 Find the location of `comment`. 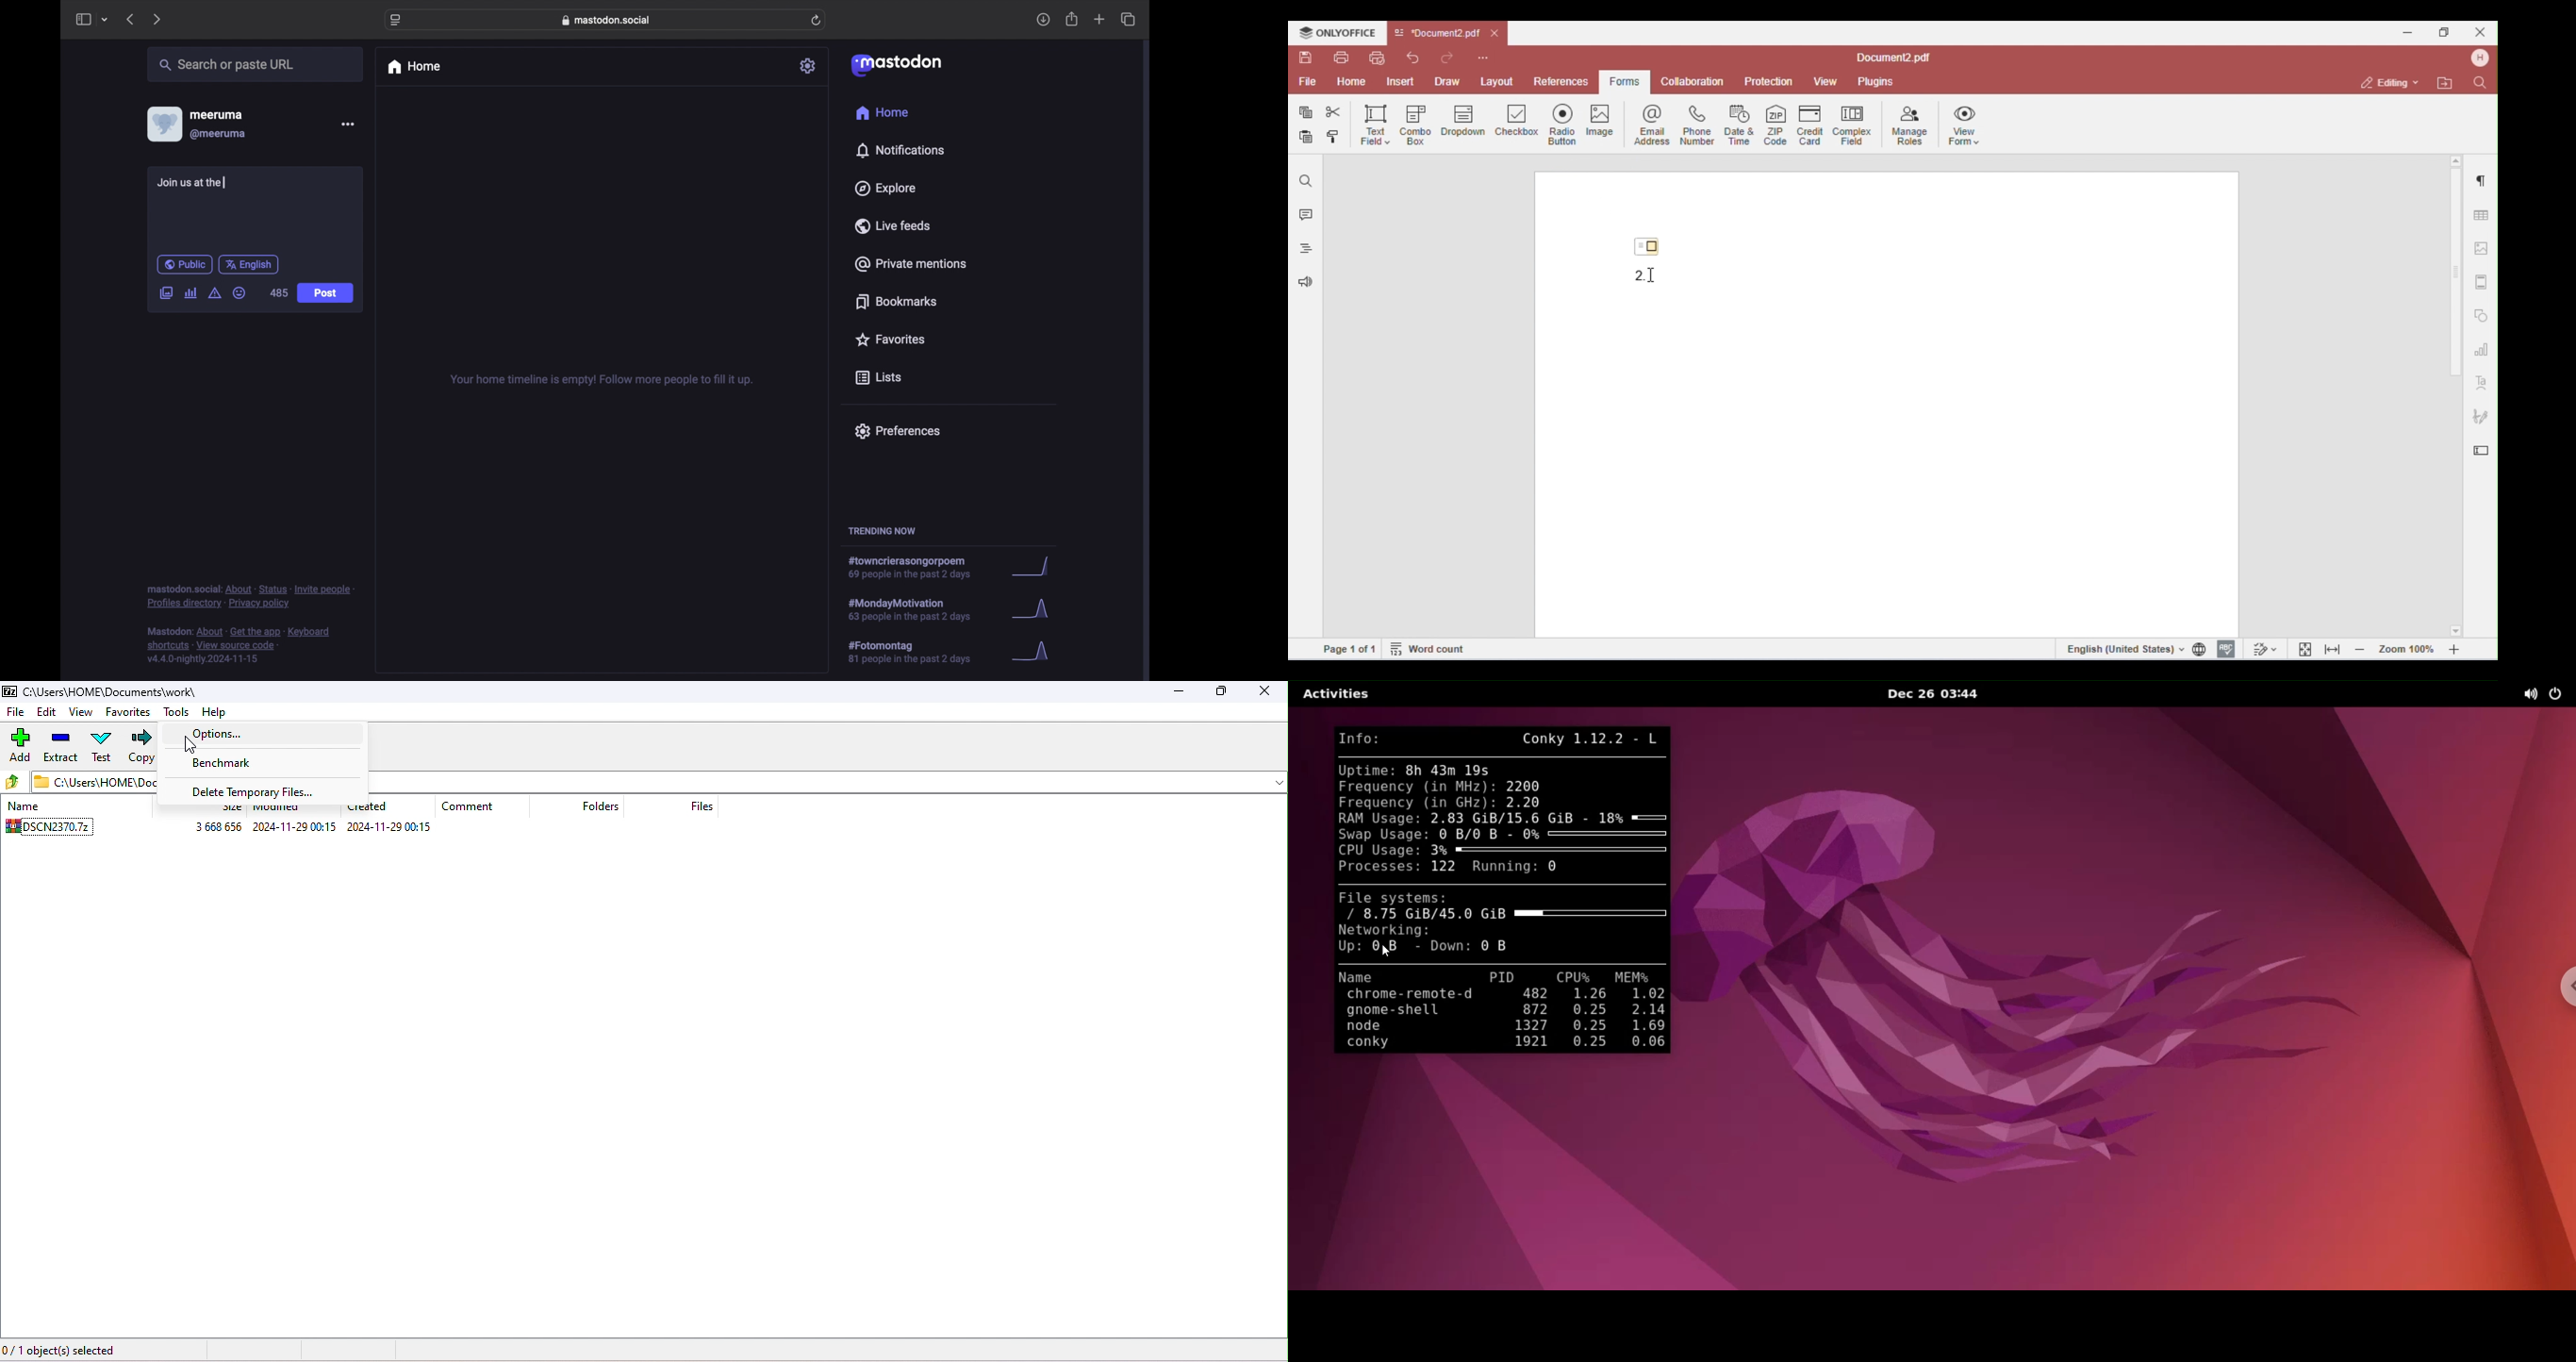

comment is located at coordinates (485, 806).